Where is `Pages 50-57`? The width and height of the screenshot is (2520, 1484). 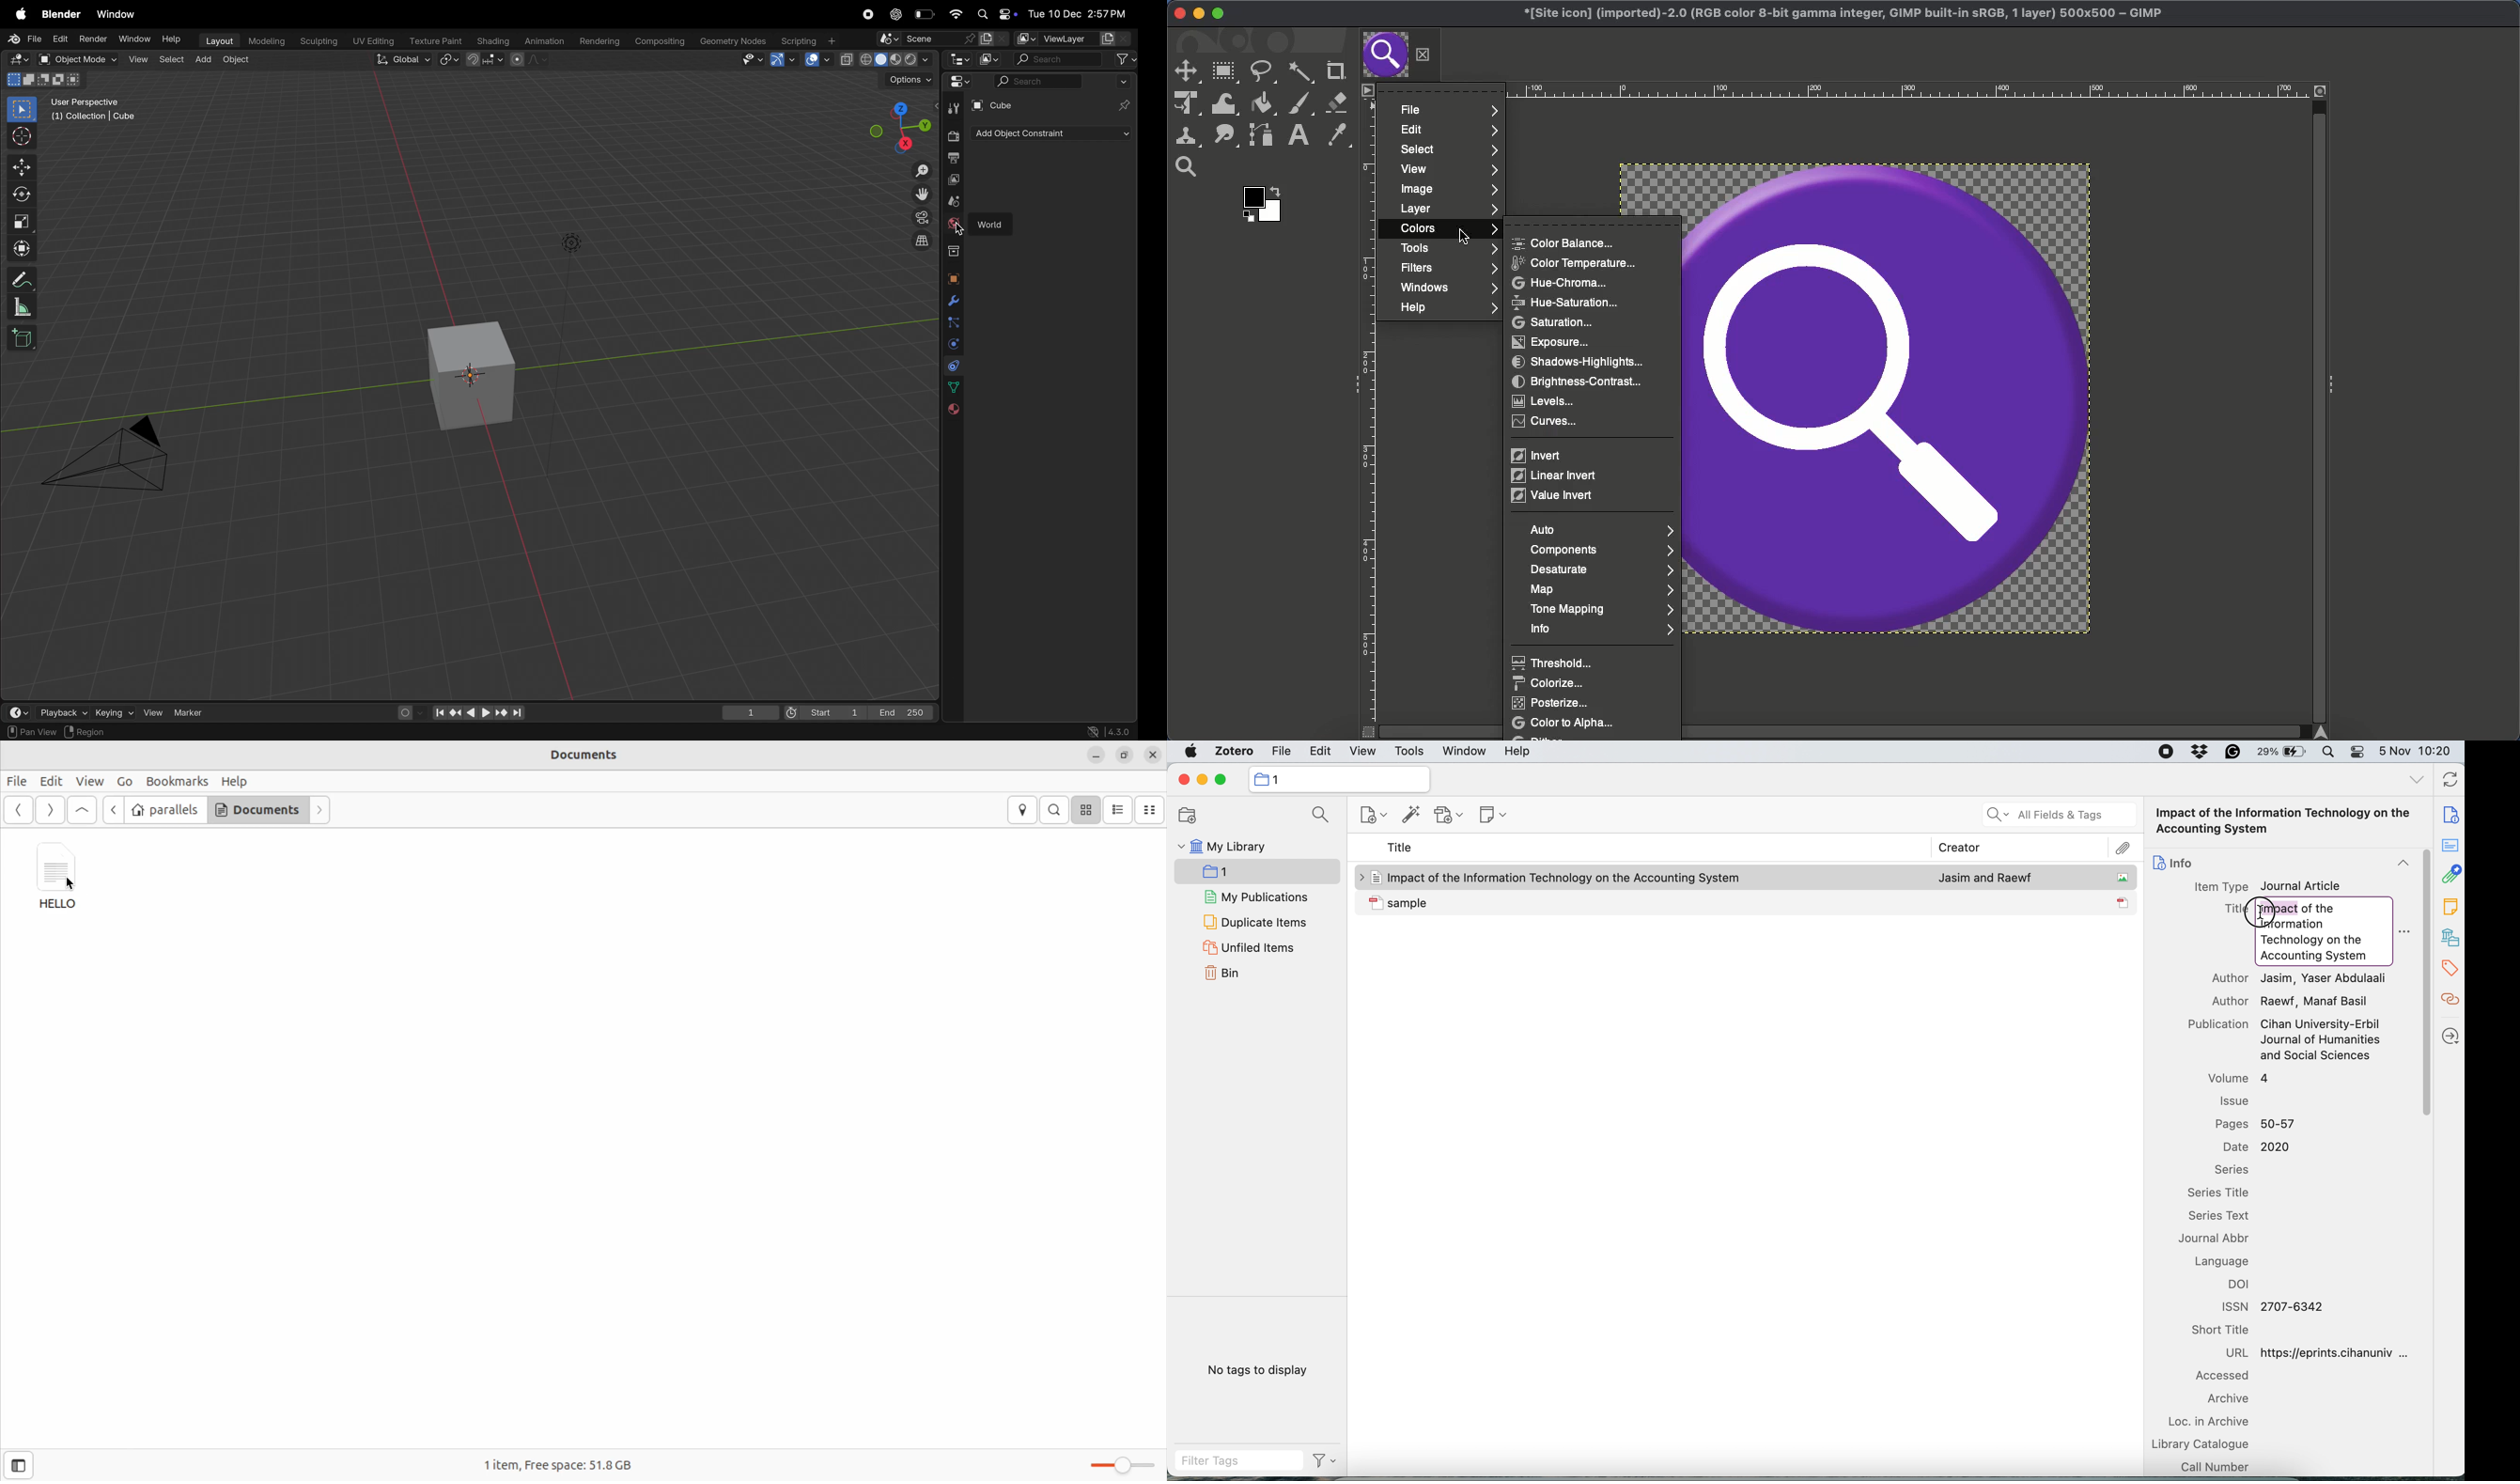 Pages 50-57 is located at coordinates (2255, 1124).